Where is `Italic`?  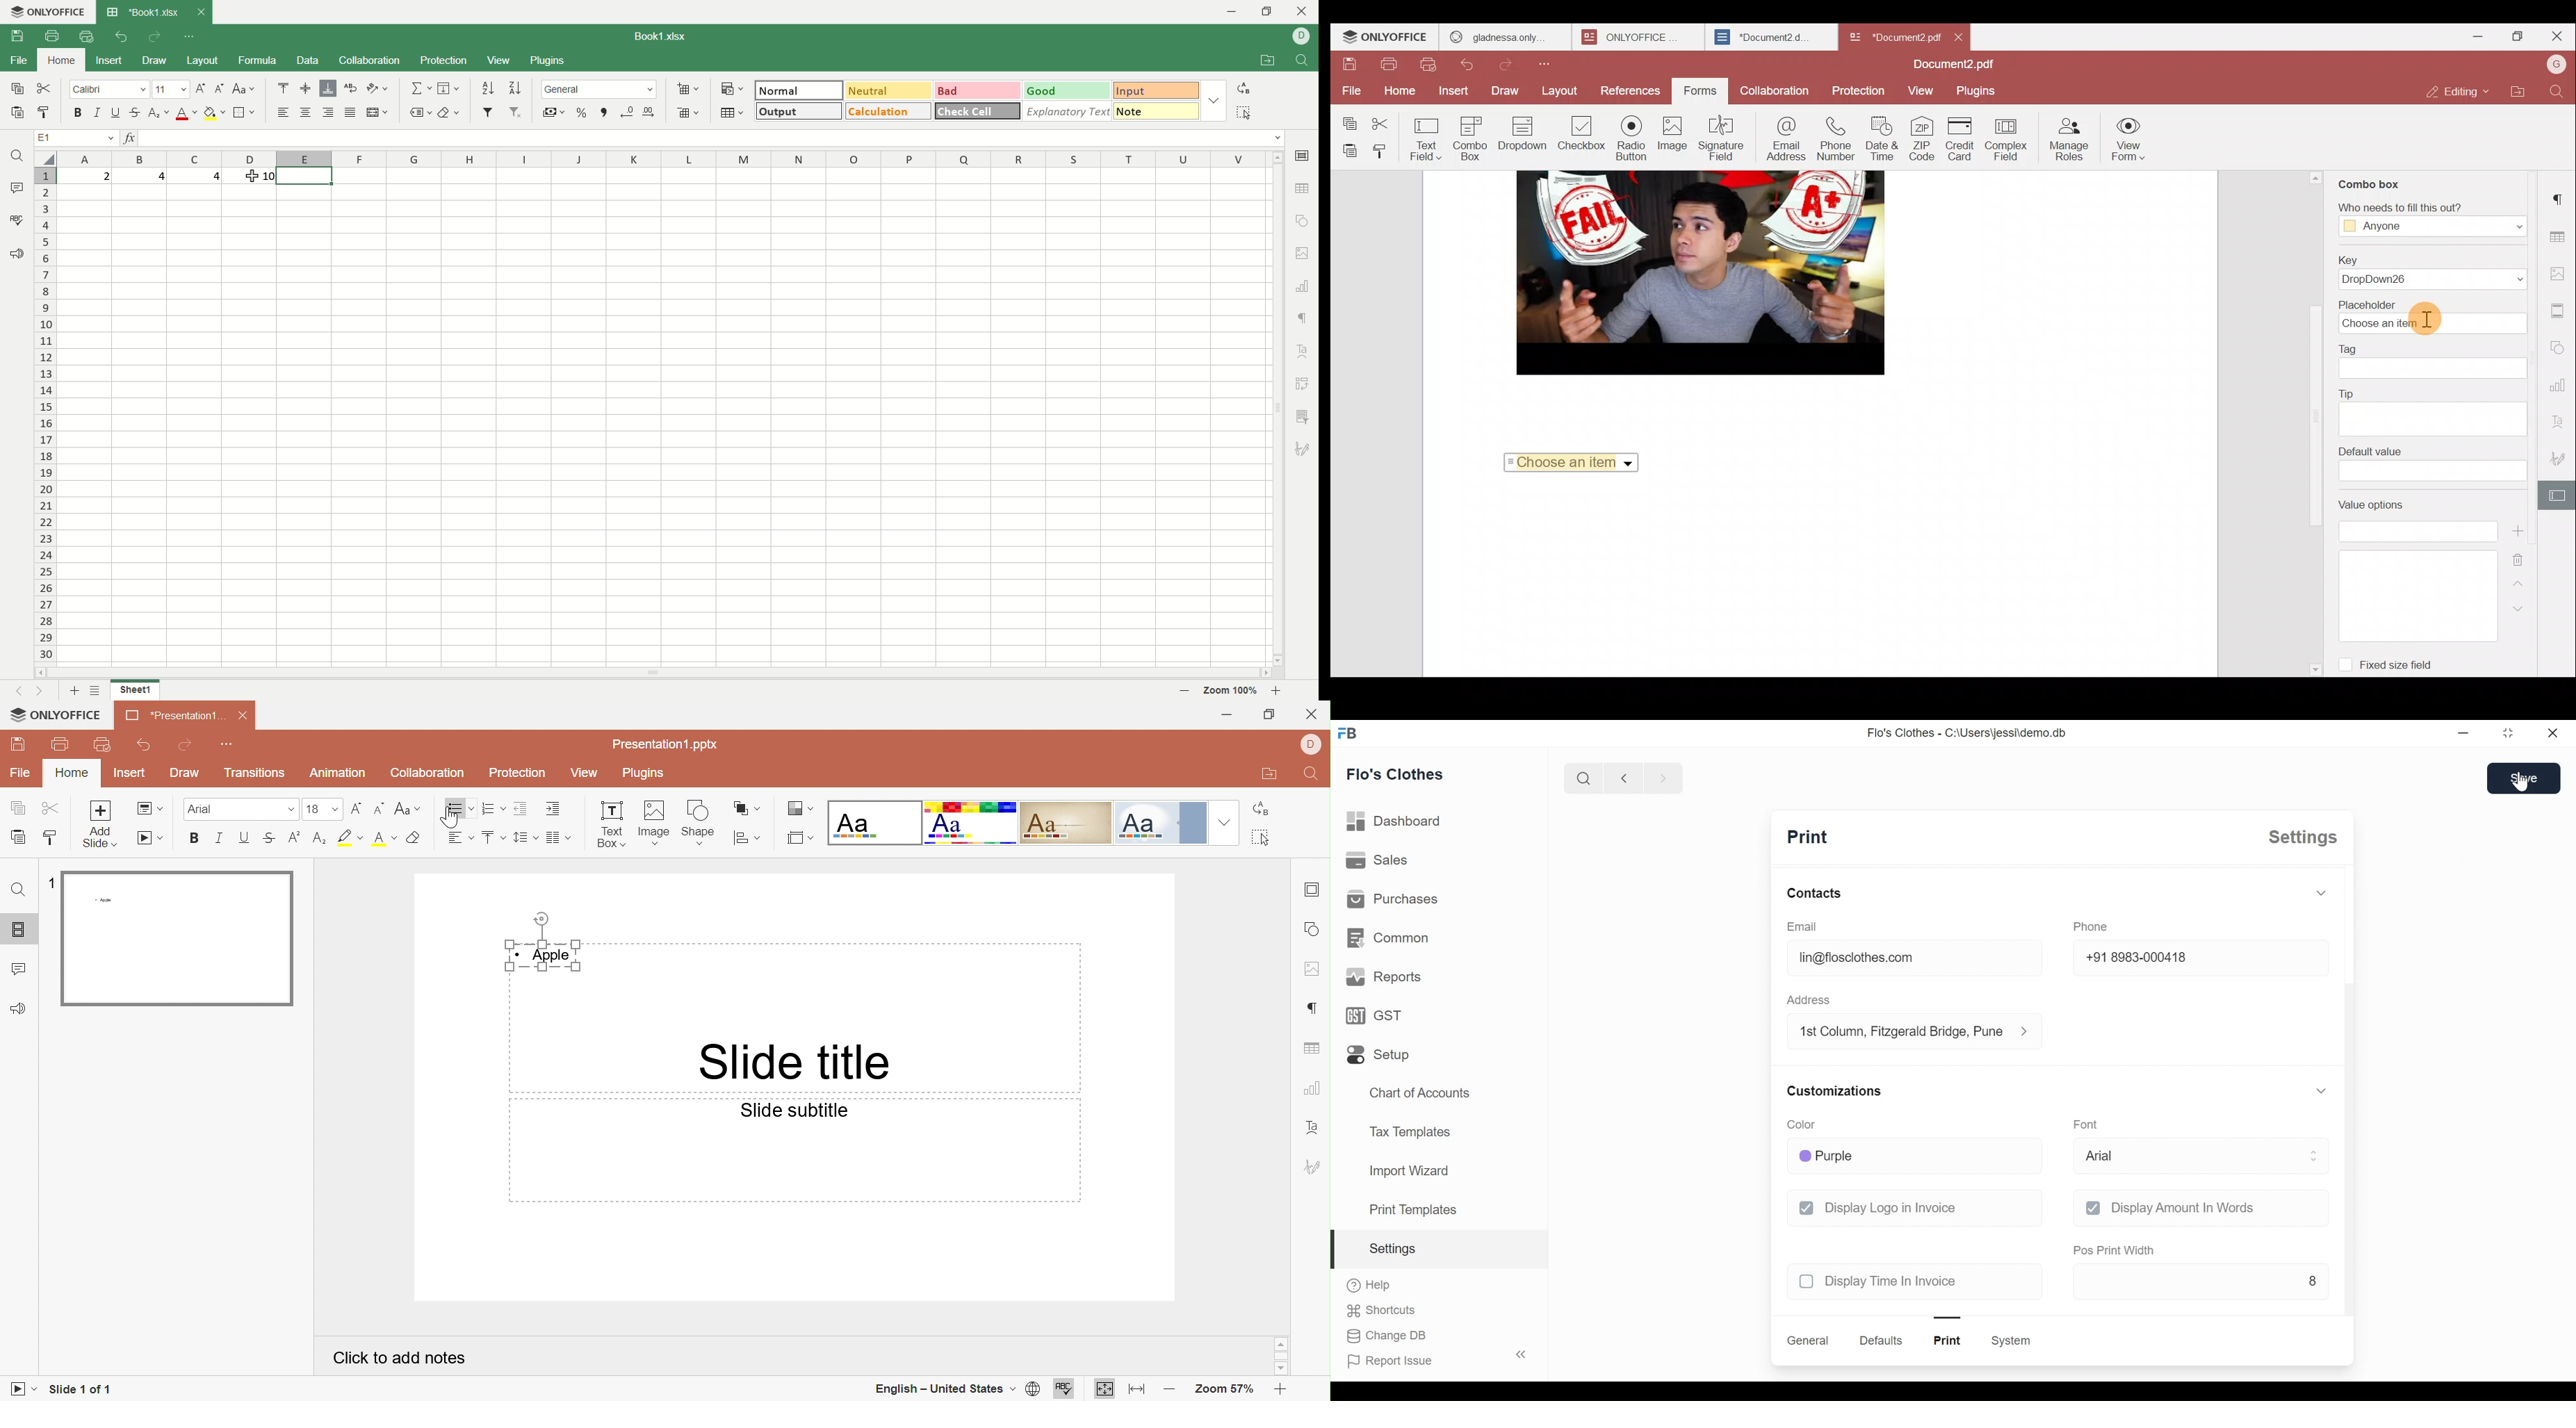 Italic is located at coordinates (218, 837).